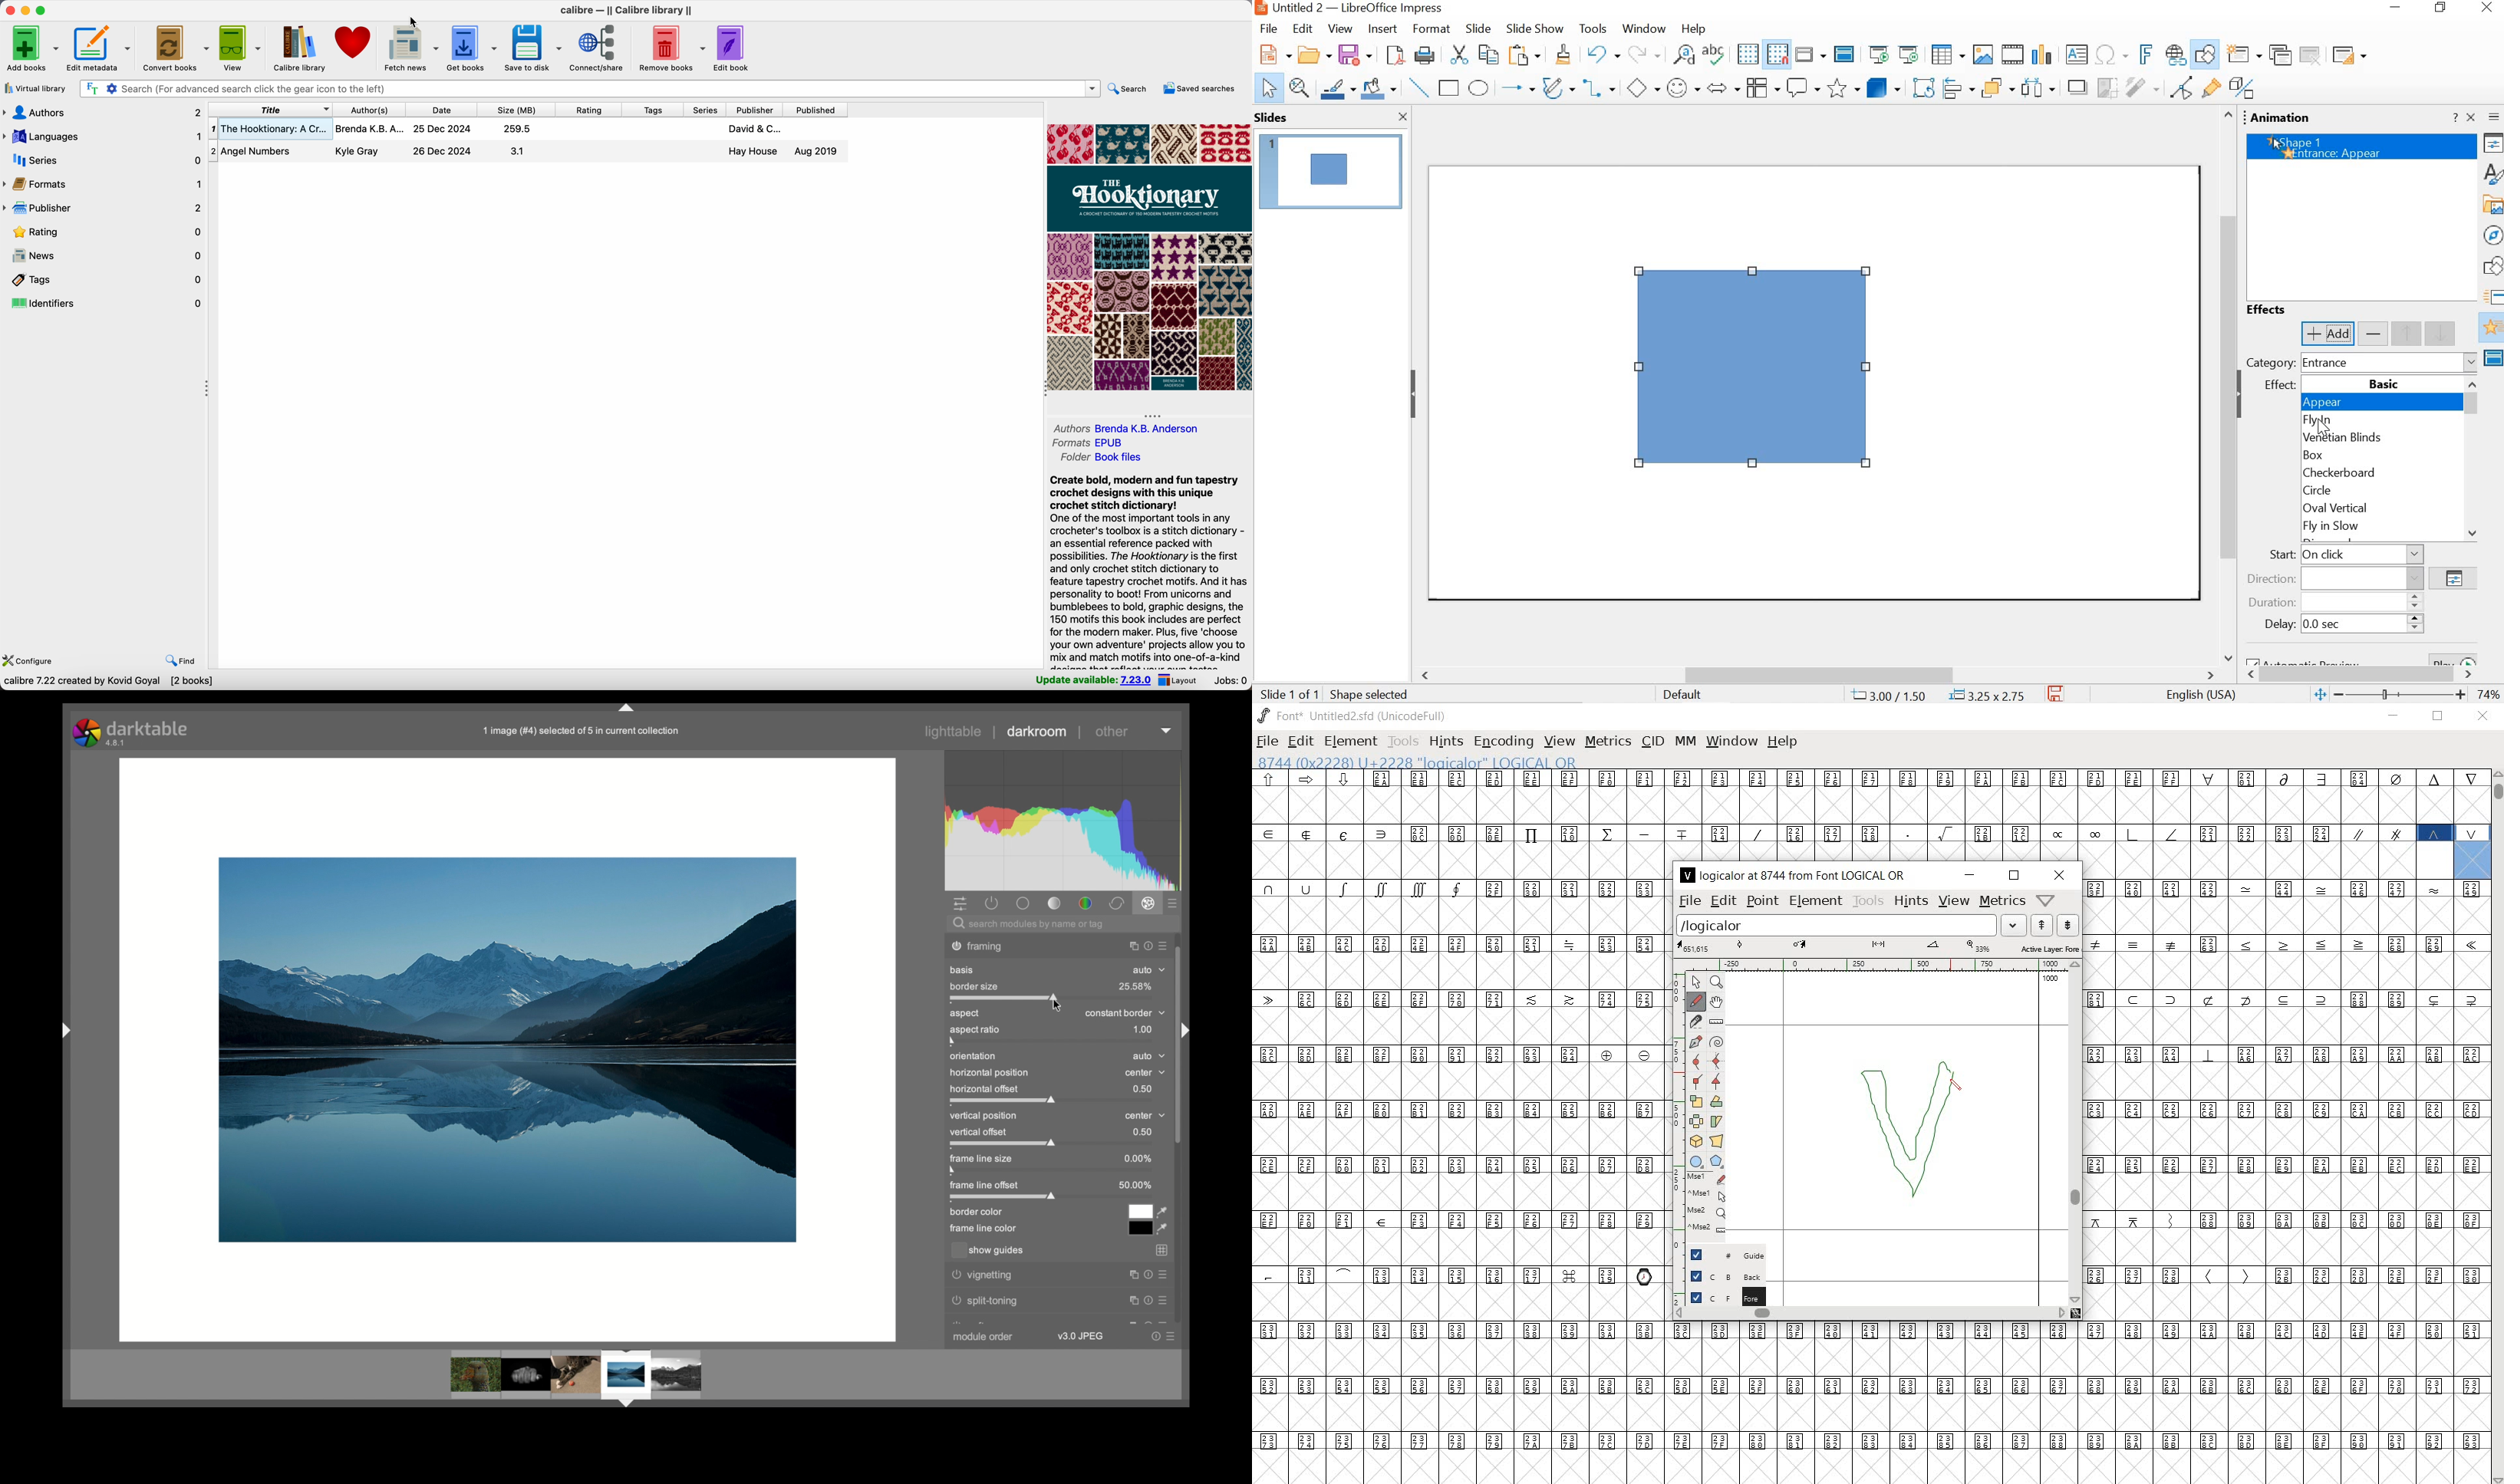 Image resolution: width=2520 pixels, height=1484 pixels. I want to click on basic shapes, so click(1643, 87).